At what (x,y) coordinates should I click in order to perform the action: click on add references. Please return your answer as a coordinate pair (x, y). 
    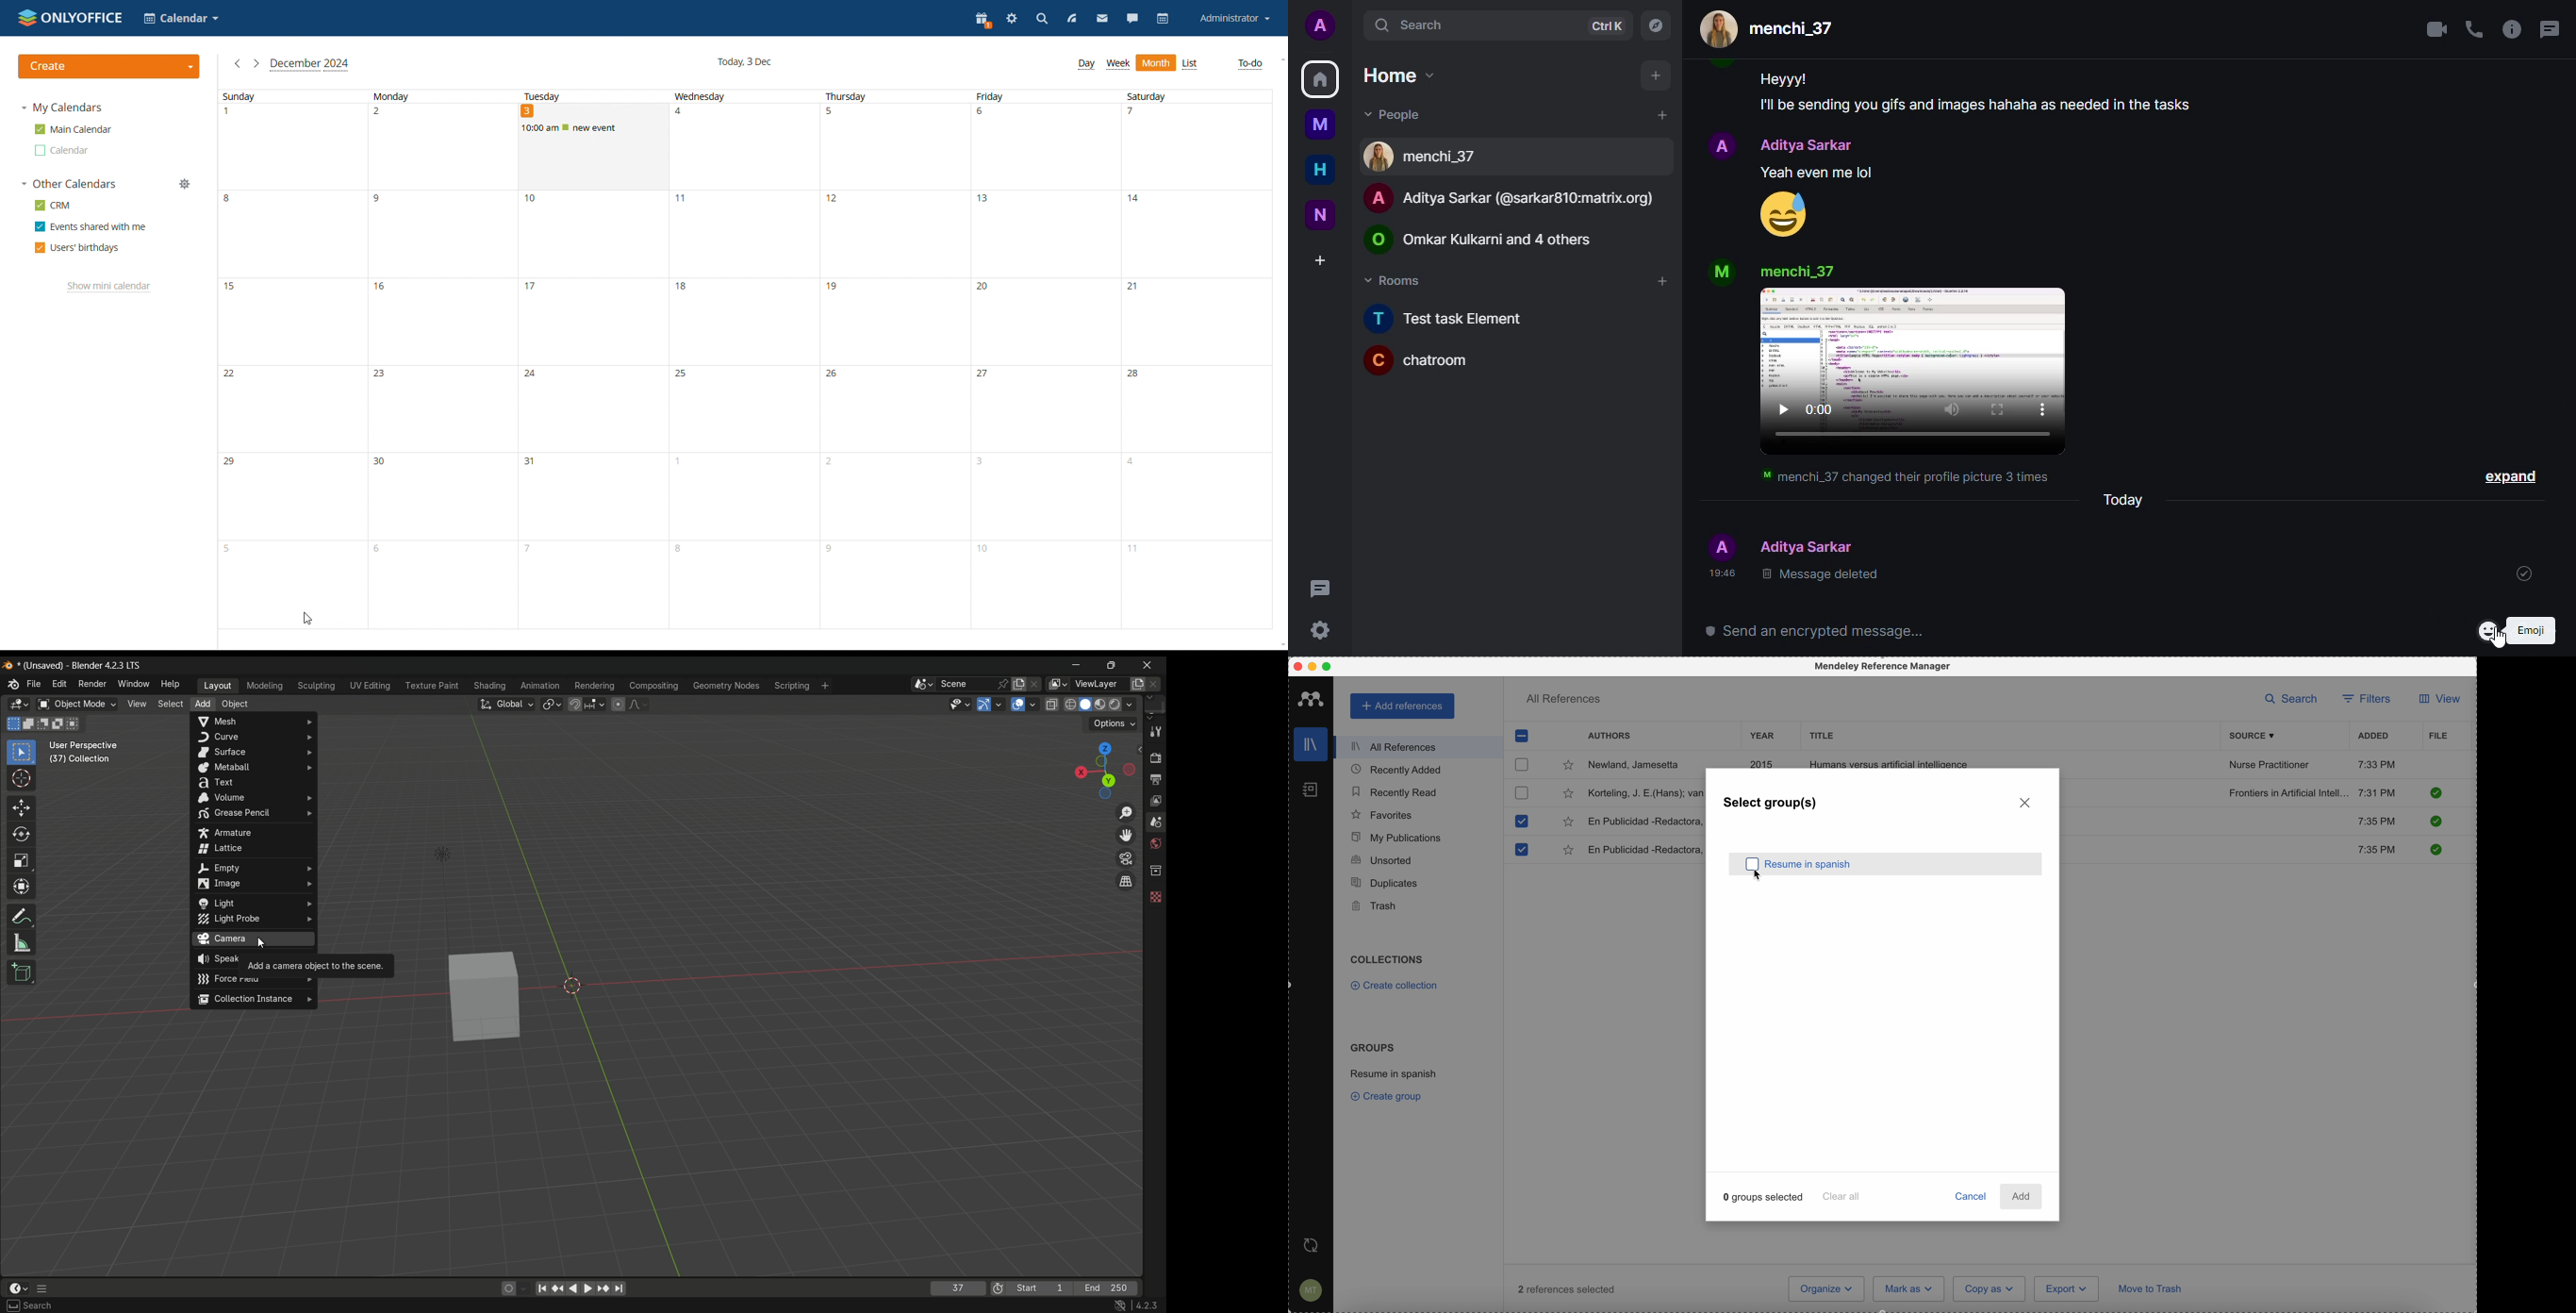
    Looking at the image, I should click on (1403, 706).